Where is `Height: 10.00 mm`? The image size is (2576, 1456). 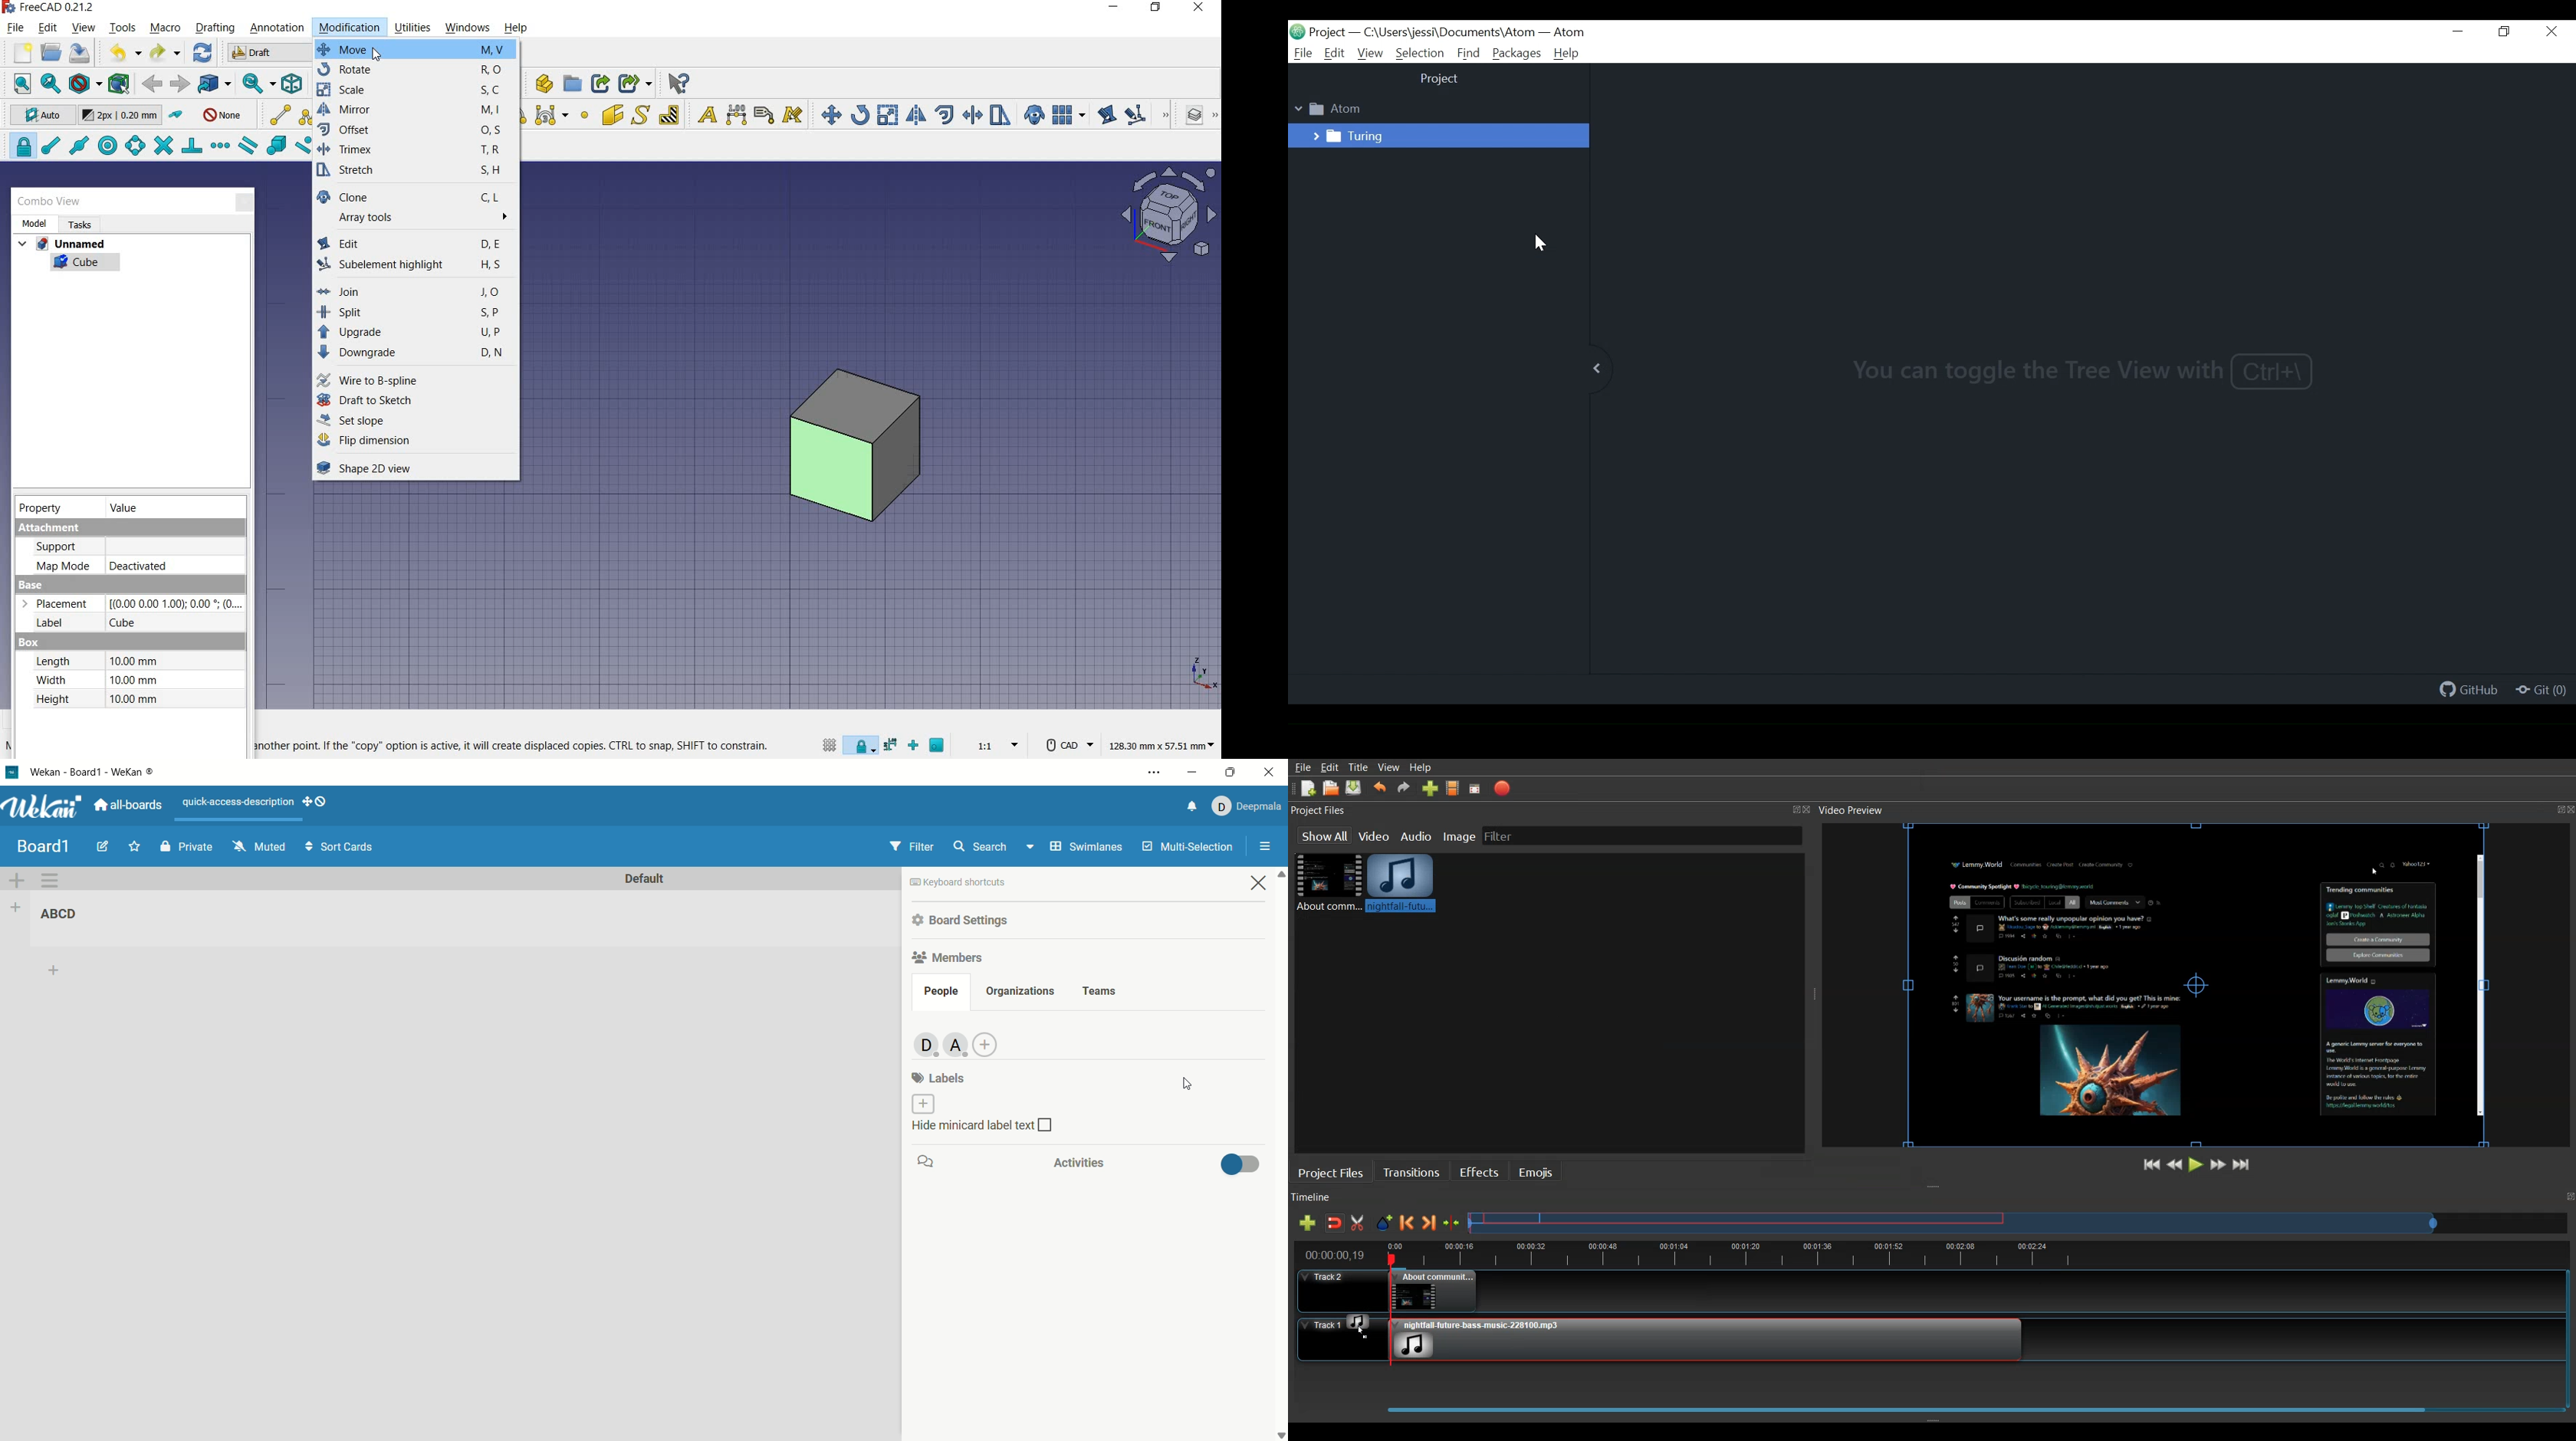
Height: 10.00 mm is located at coordinates (99, 699).